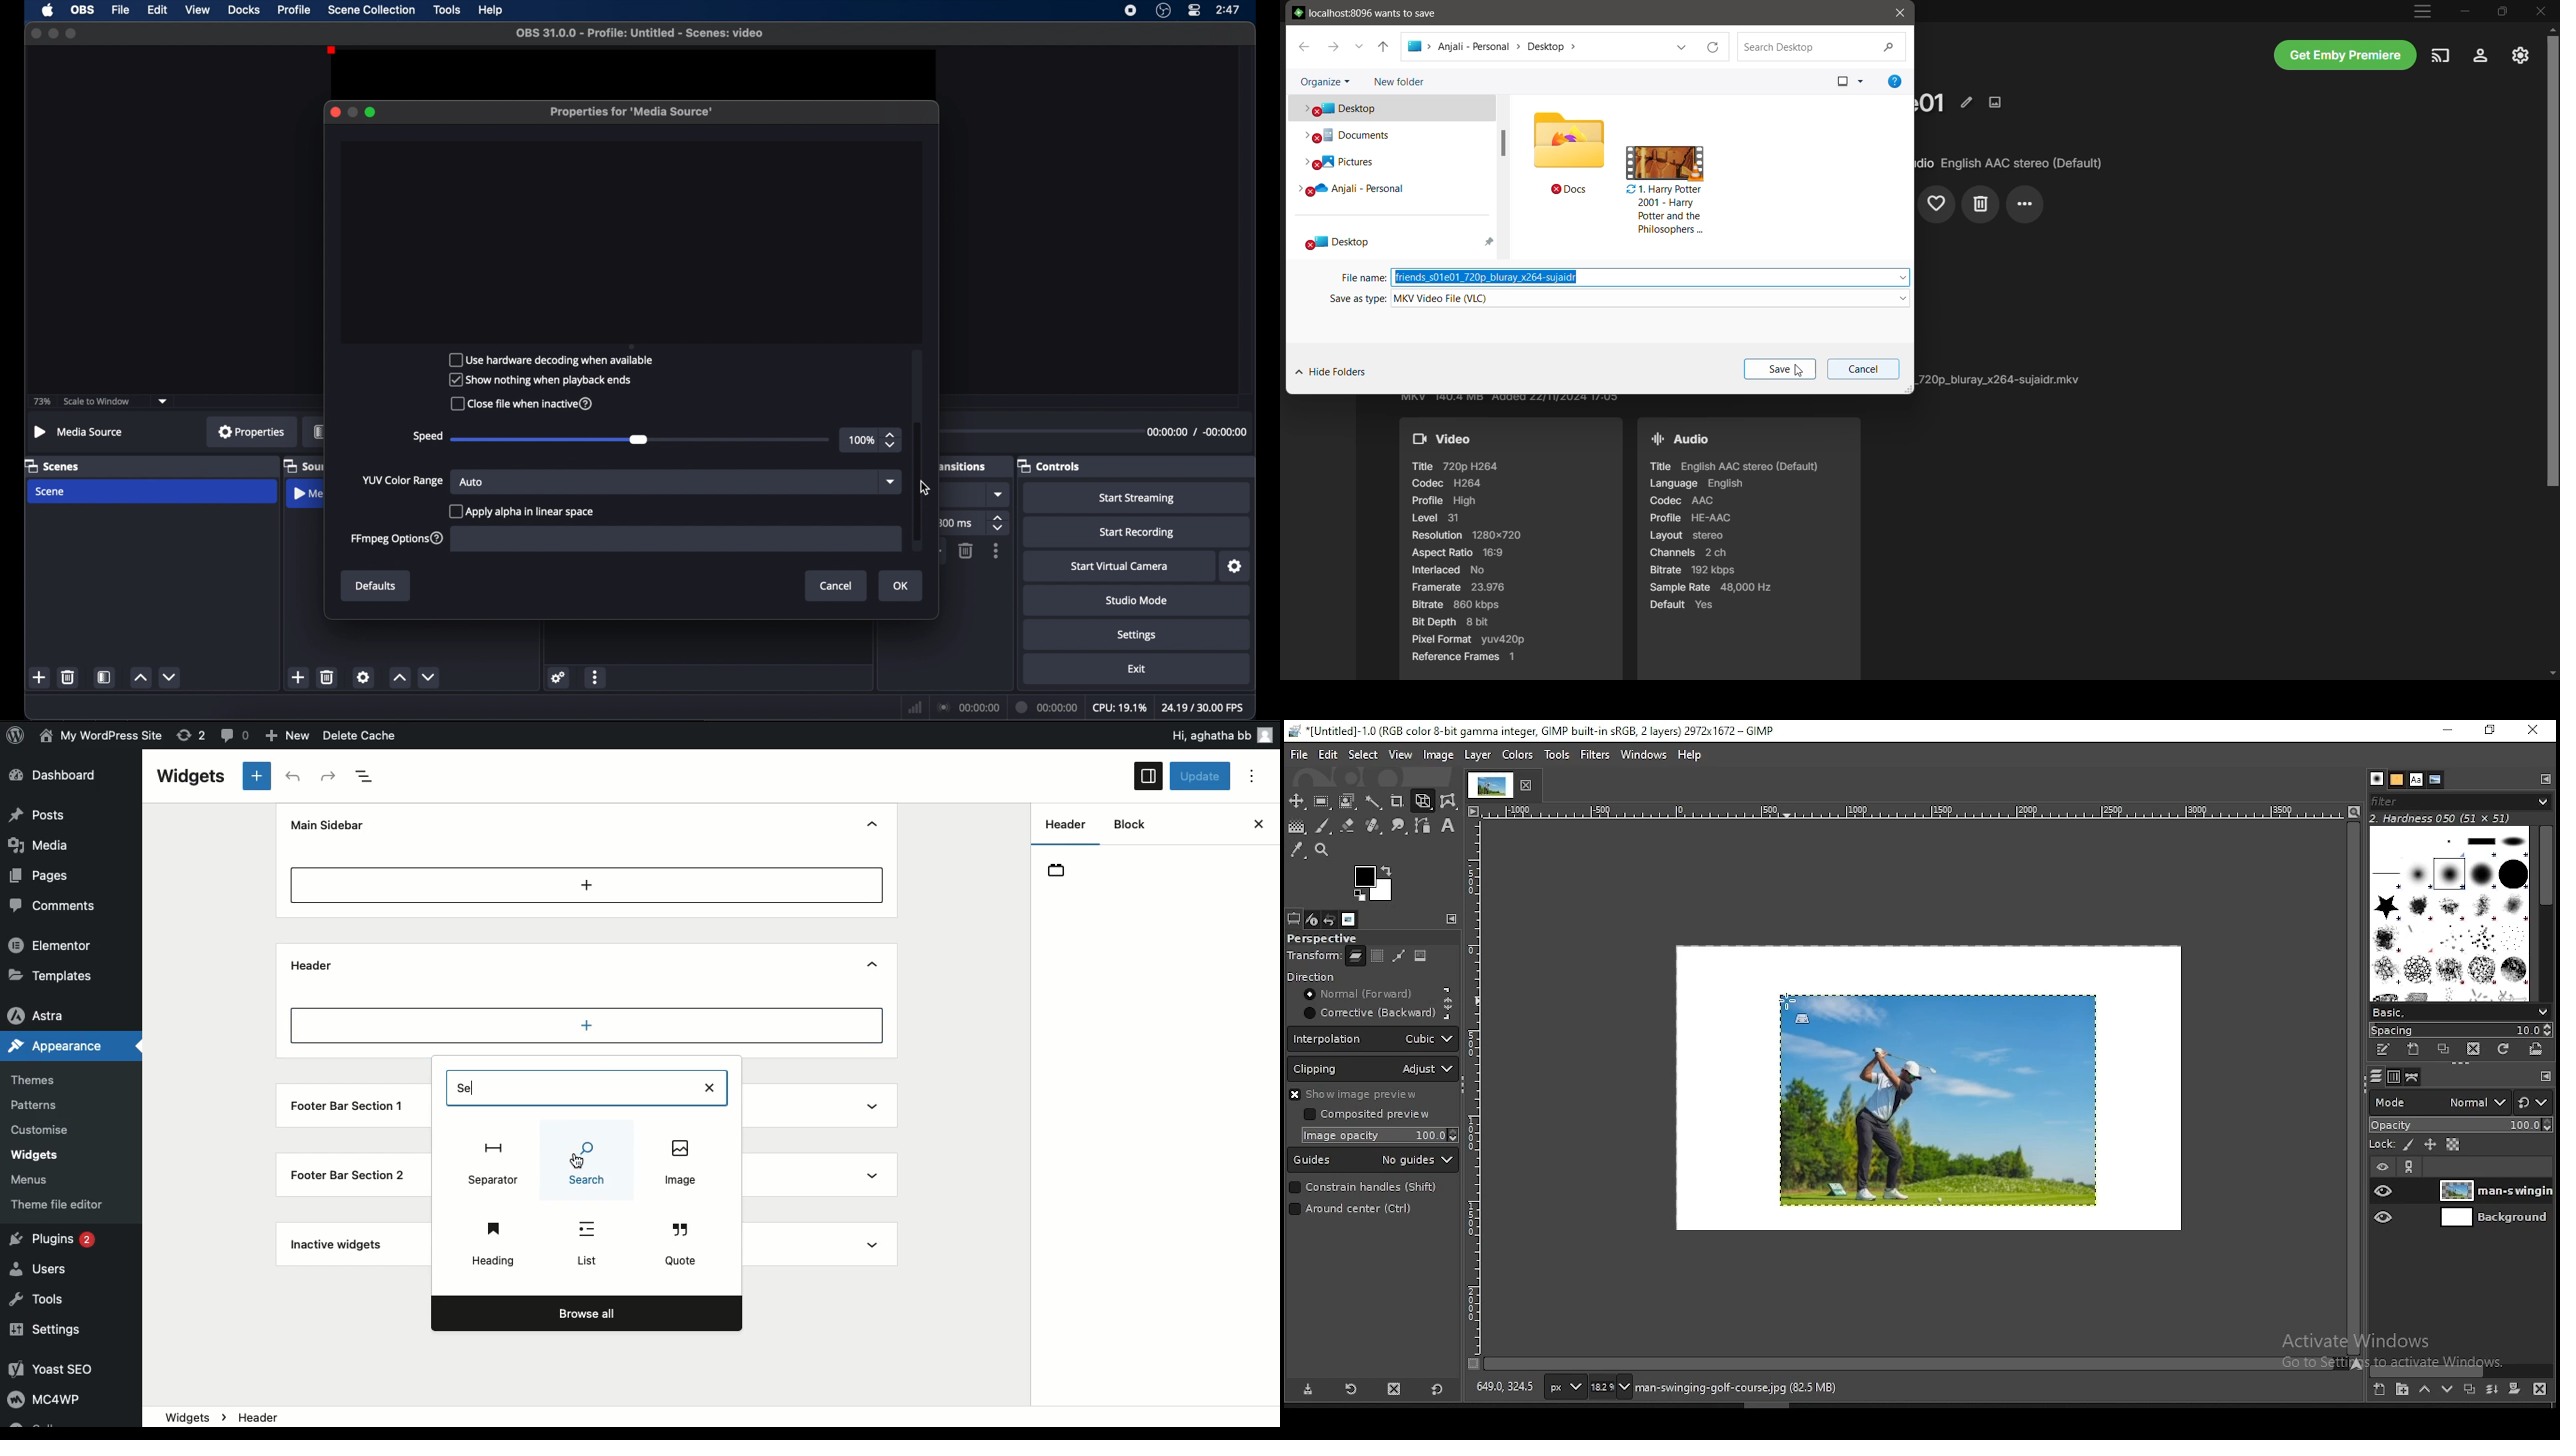 This screenshot has height=1456, width=2576. What do you see at coordinates (295, 10) in the screenshot?
I see `profile` at bounding box center [295, 10].